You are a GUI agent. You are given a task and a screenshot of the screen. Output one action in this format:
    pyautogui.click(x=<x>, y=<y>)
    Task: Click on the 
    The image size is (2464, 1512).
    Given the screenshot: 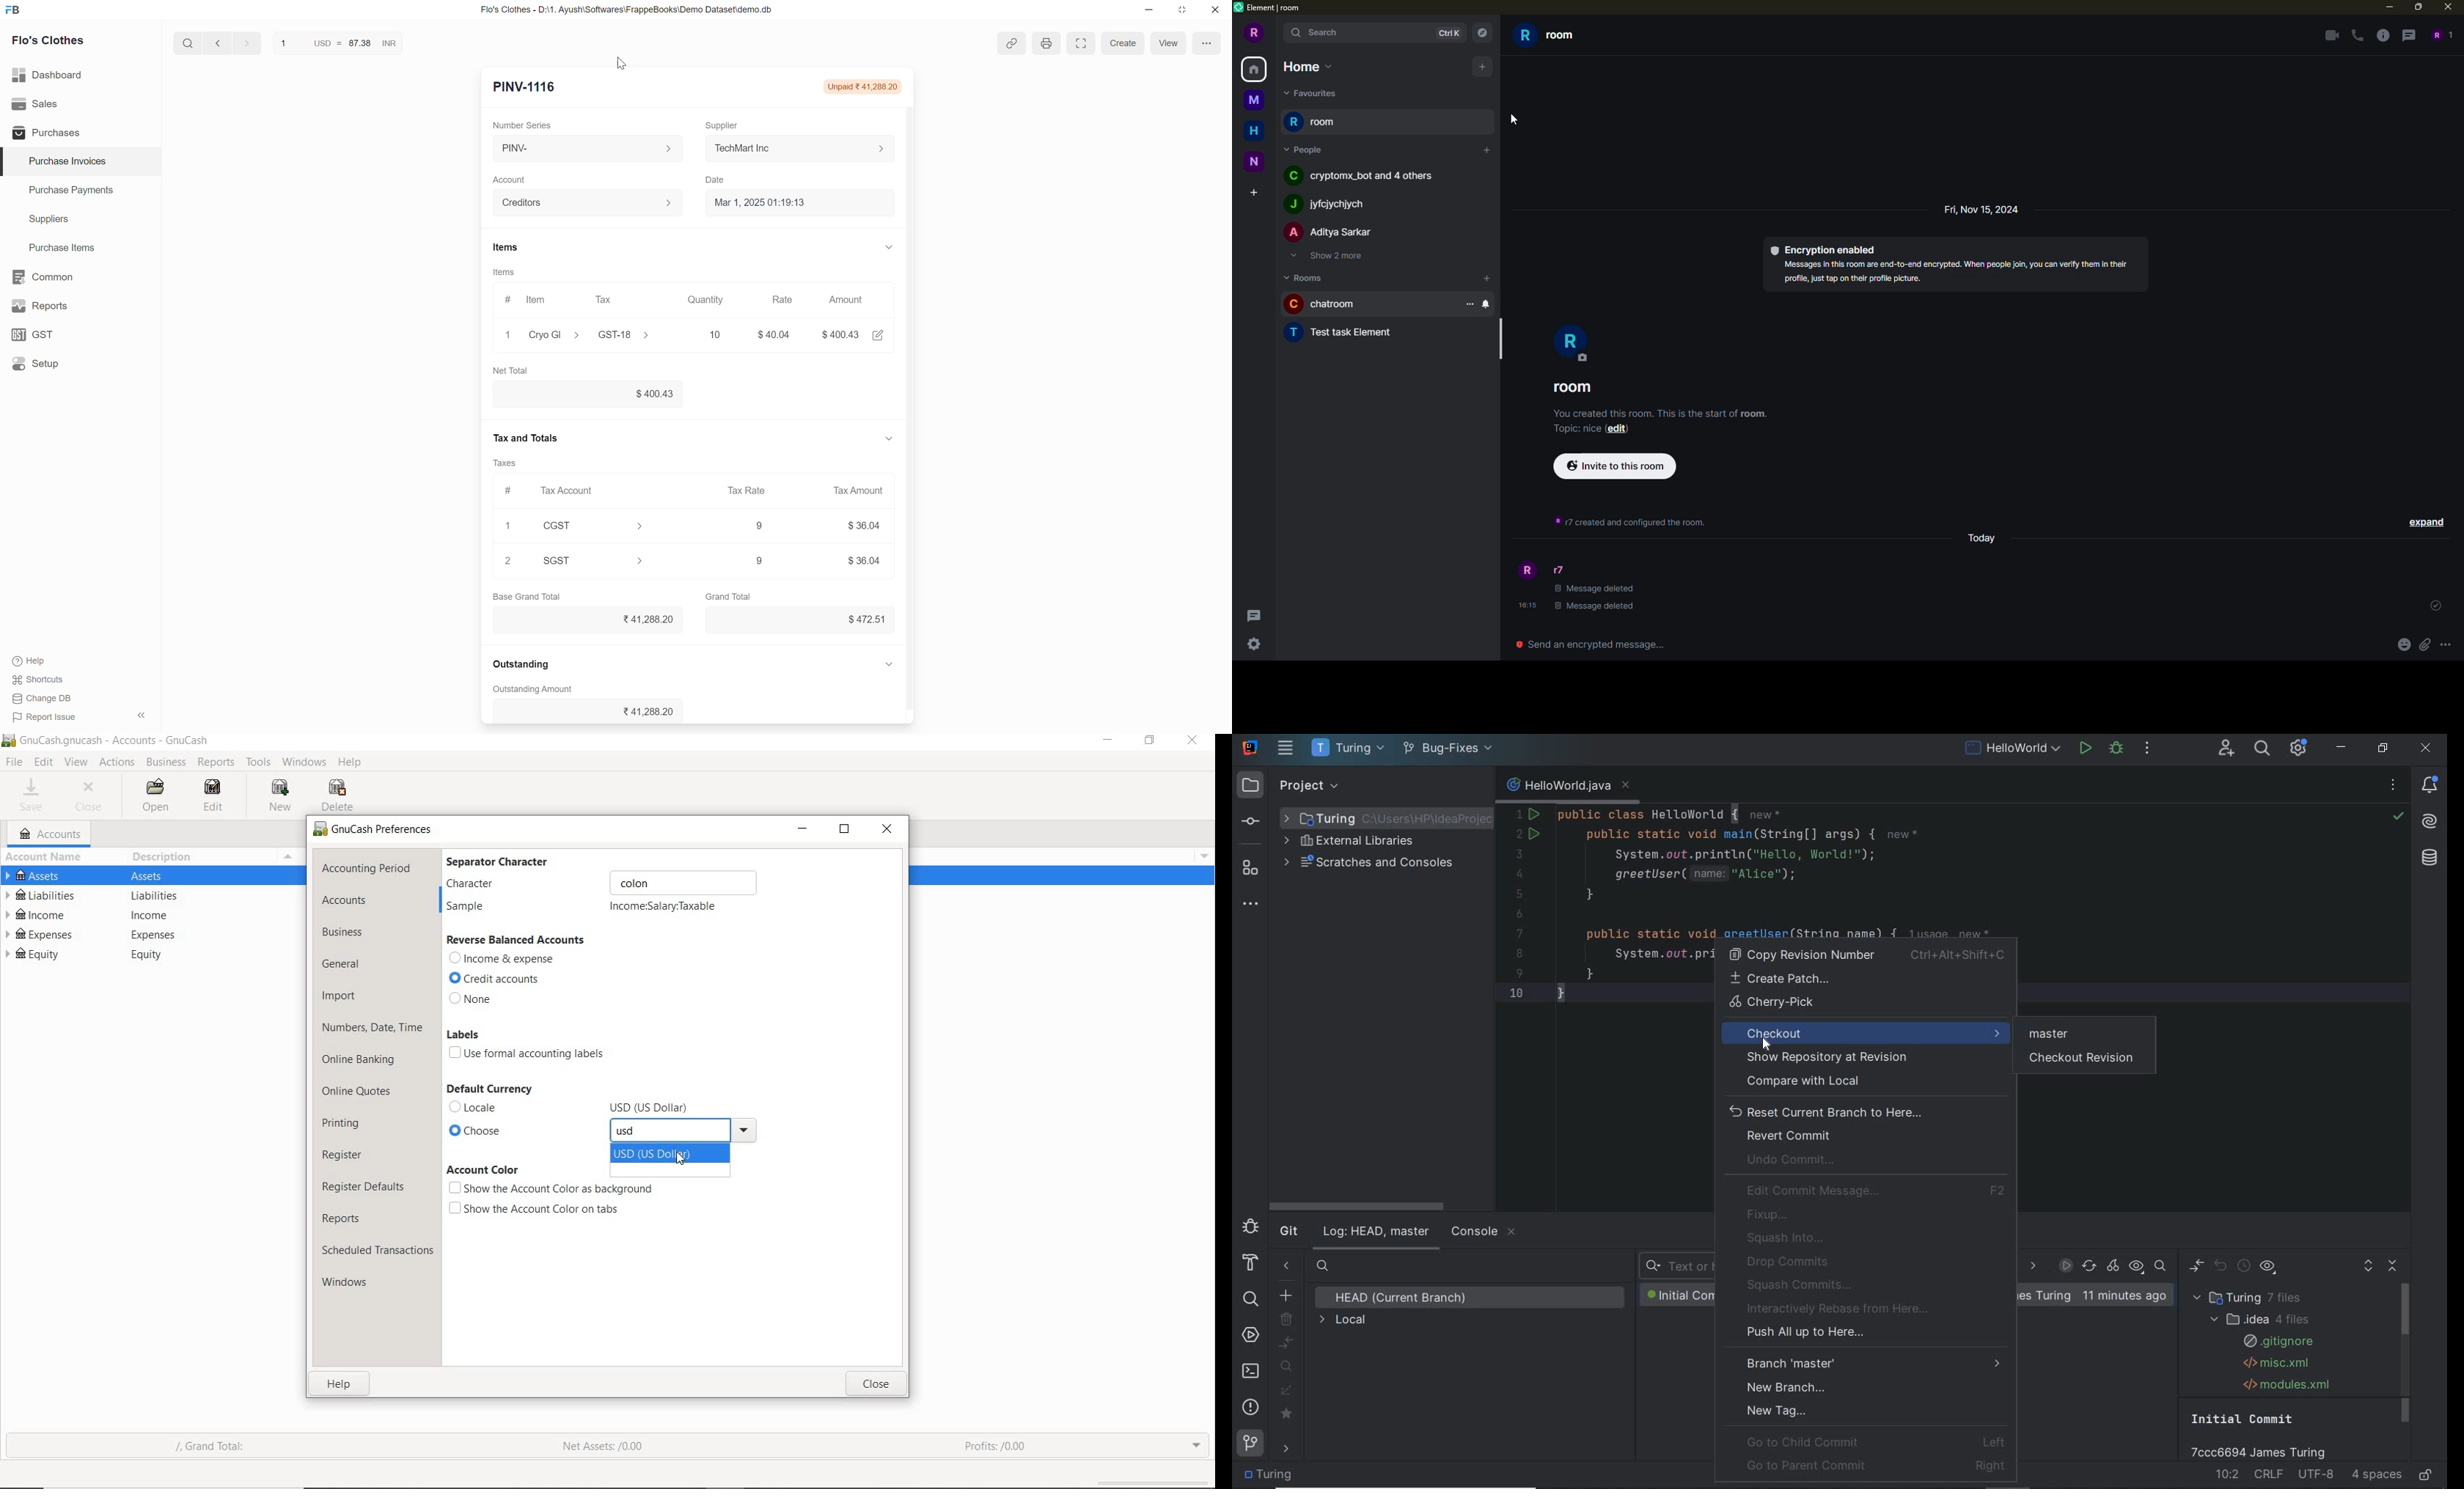 What is the action you would take?
    pyautogui.click(x=747, y=1132)
    